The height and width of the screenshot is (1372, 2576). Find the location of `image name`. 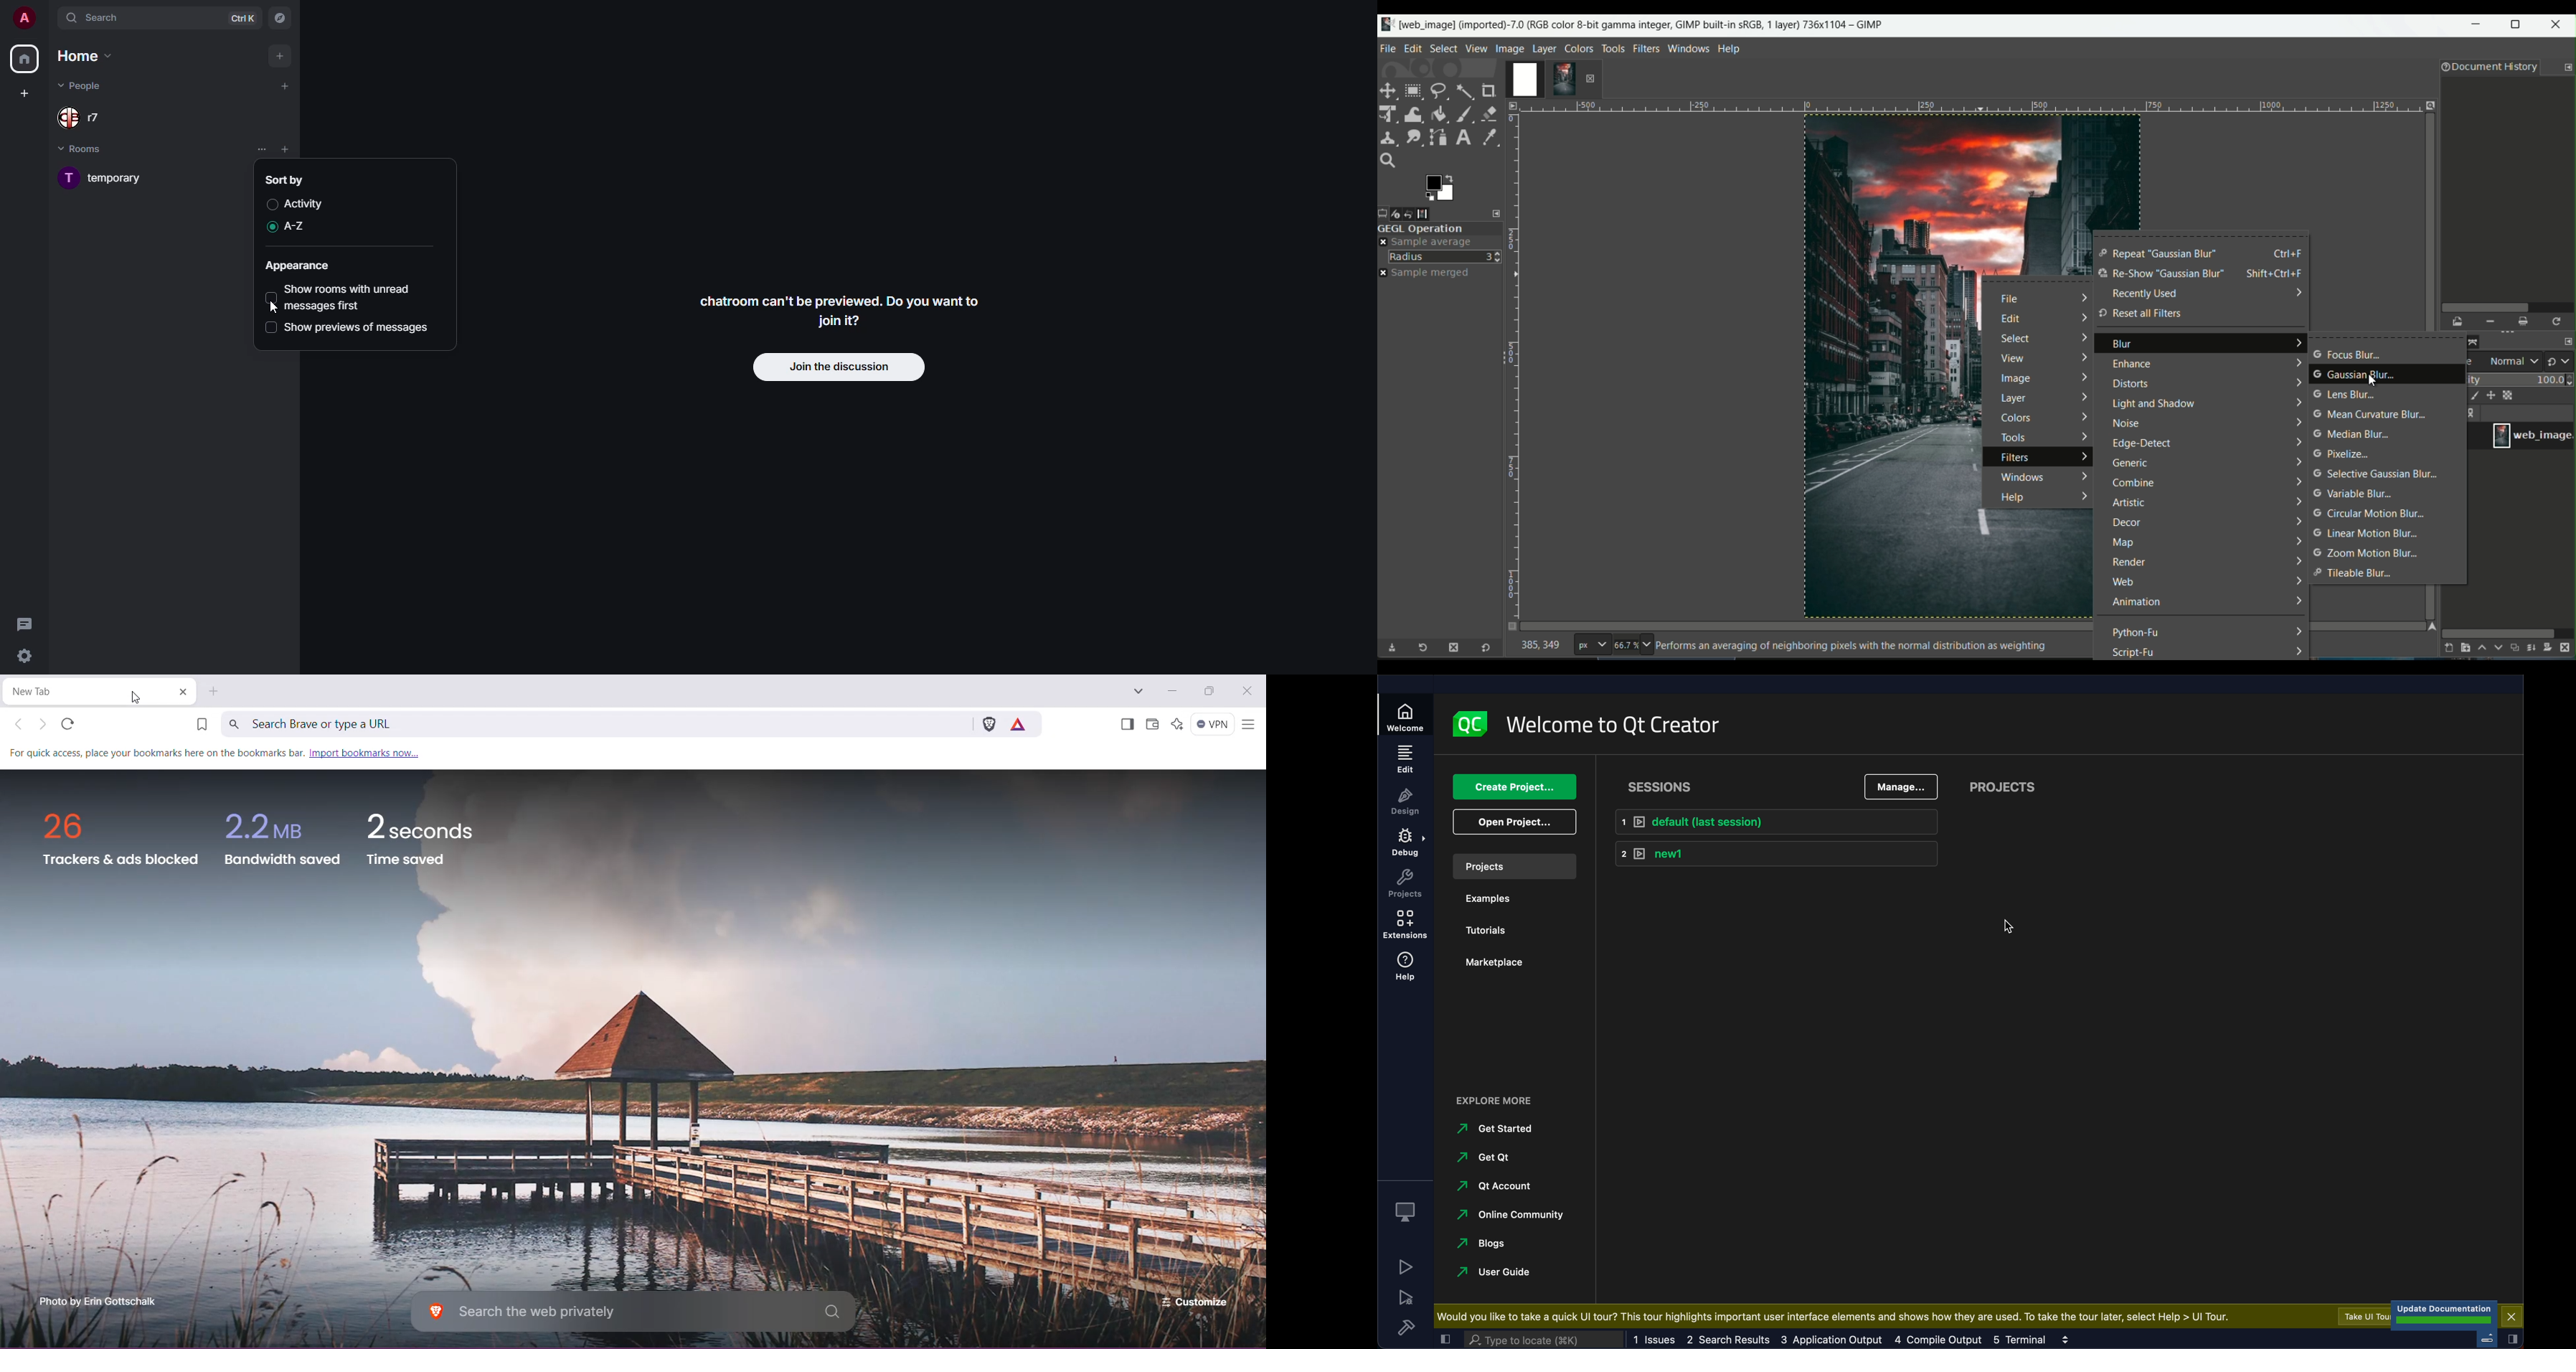

image name is located at coordinates (2532, 435).